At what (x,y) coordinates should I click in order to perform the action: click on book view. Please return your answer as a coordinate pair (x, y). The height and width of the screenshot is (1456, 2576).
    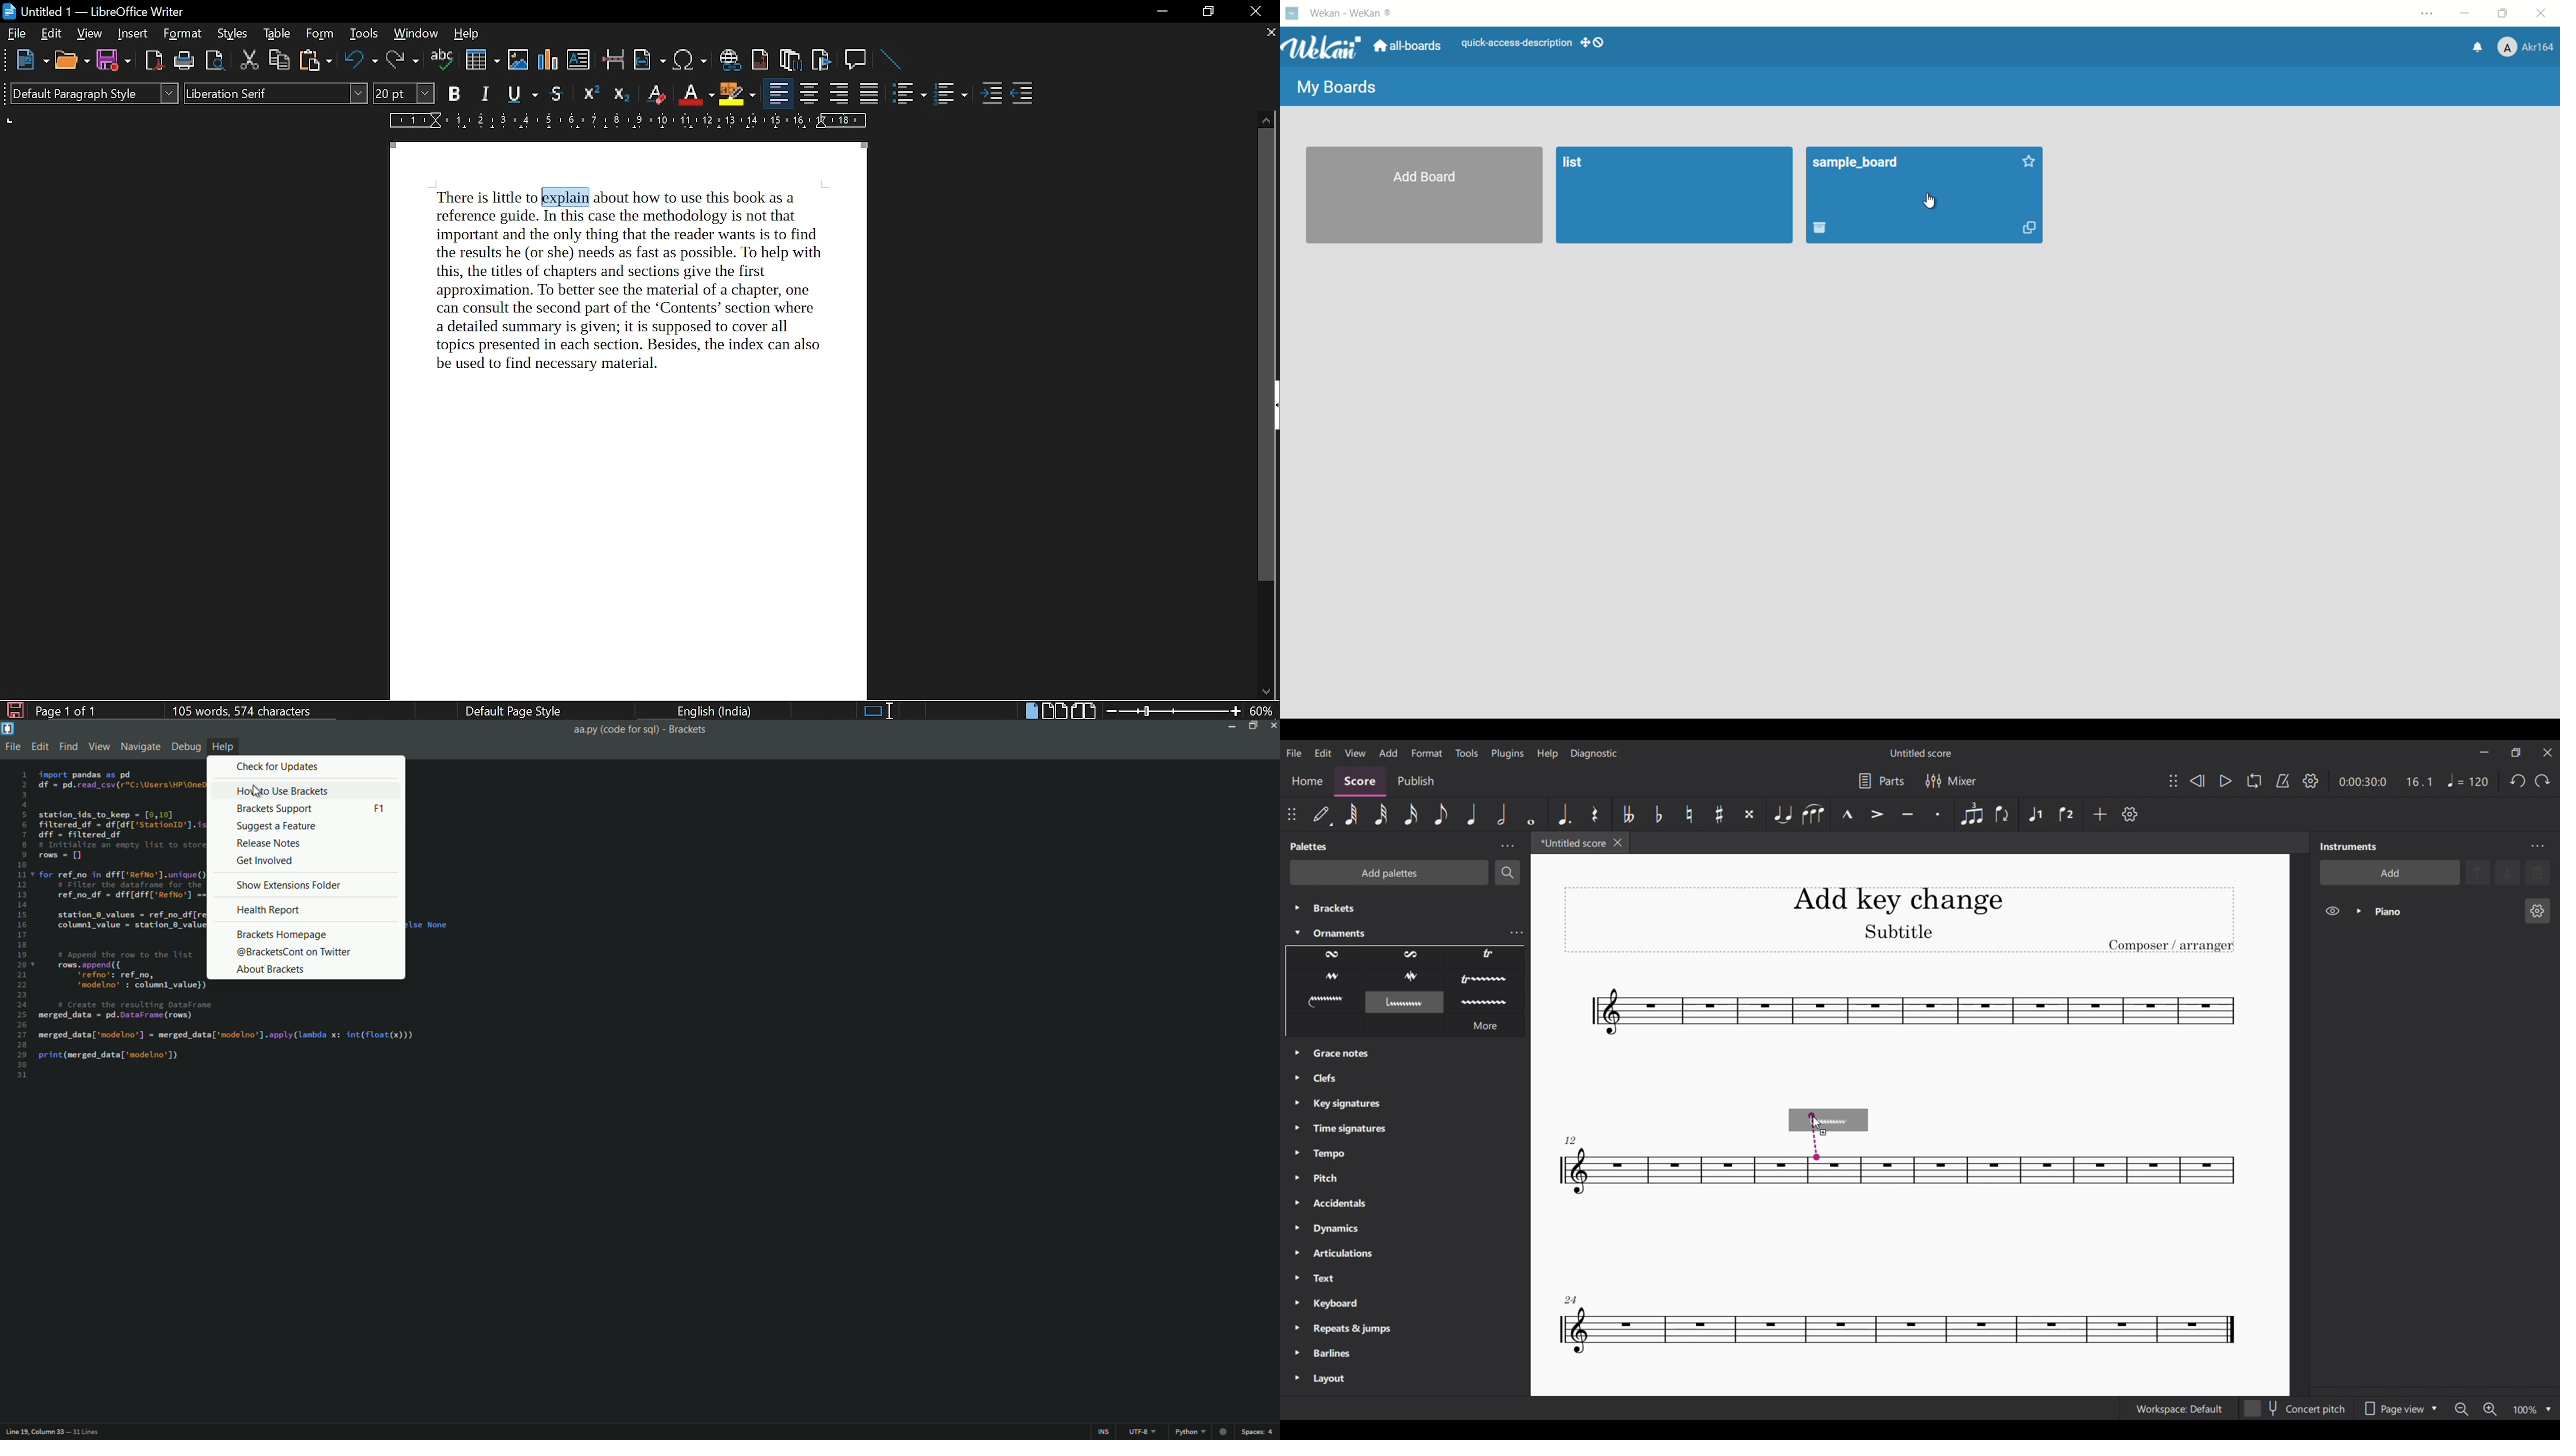
    Looking at the image, I should click on (1083, 711).